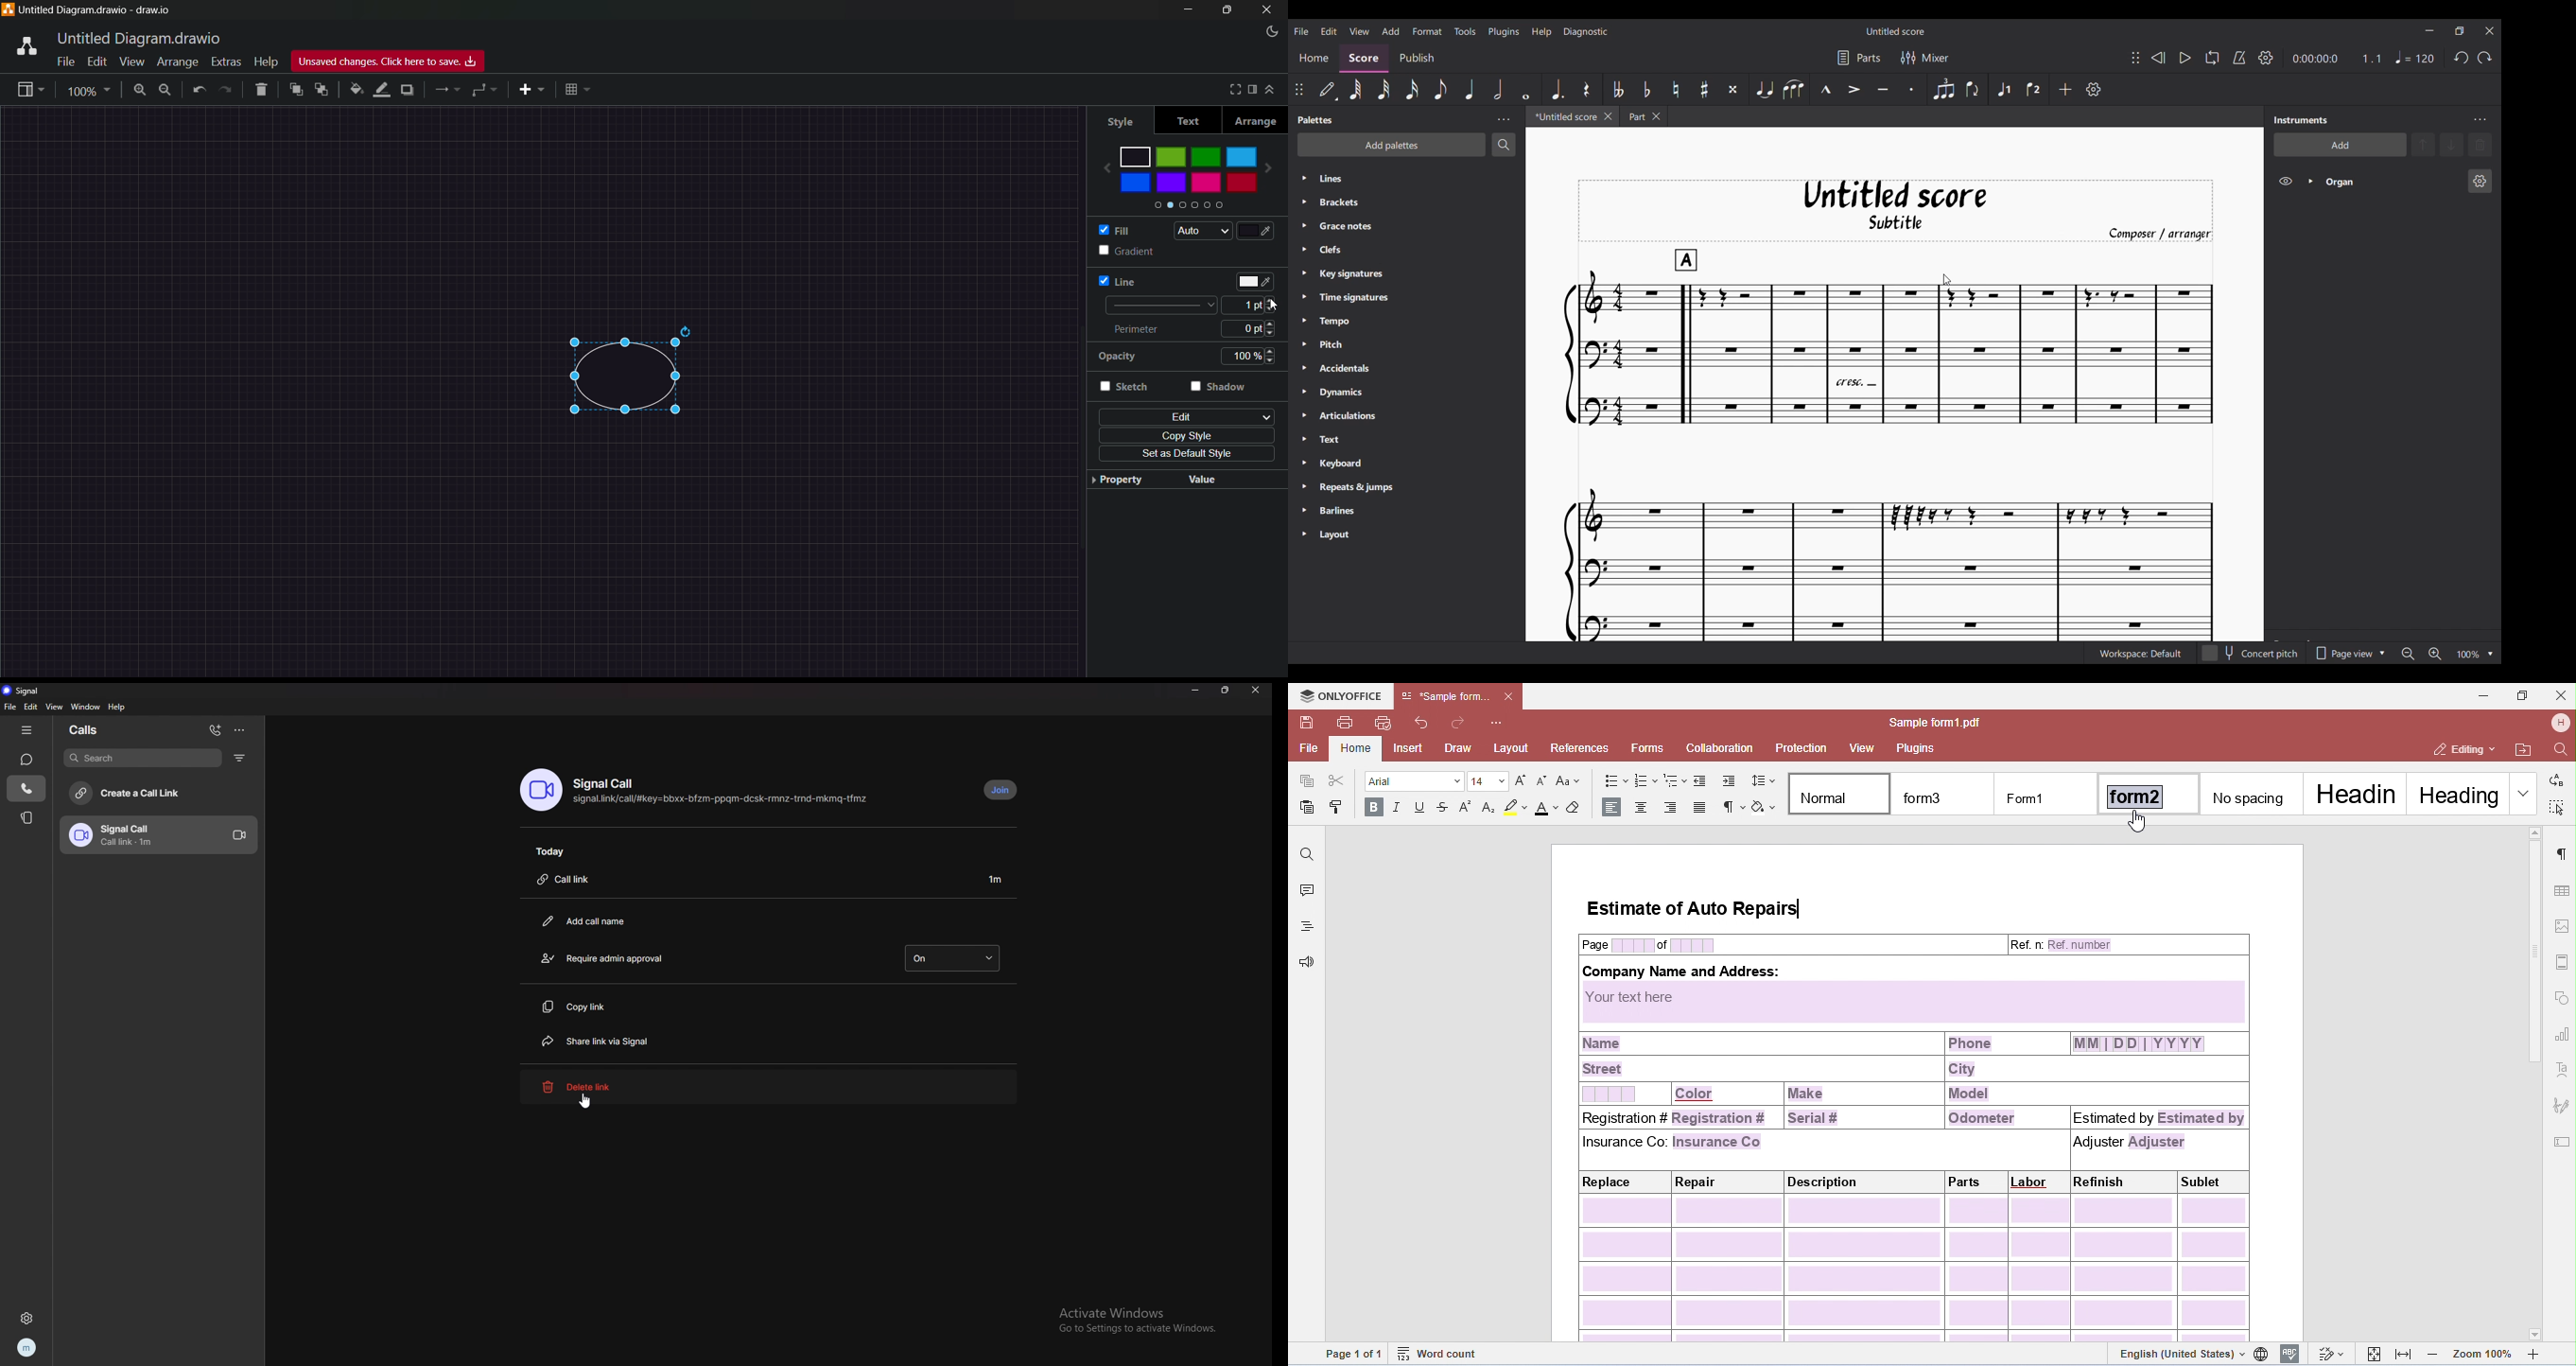 This screenshot has width=2576, height=1372. What do you see at coordinates (575, 89) in the screenshot?
I see `table` at bounding box center [575, 89].